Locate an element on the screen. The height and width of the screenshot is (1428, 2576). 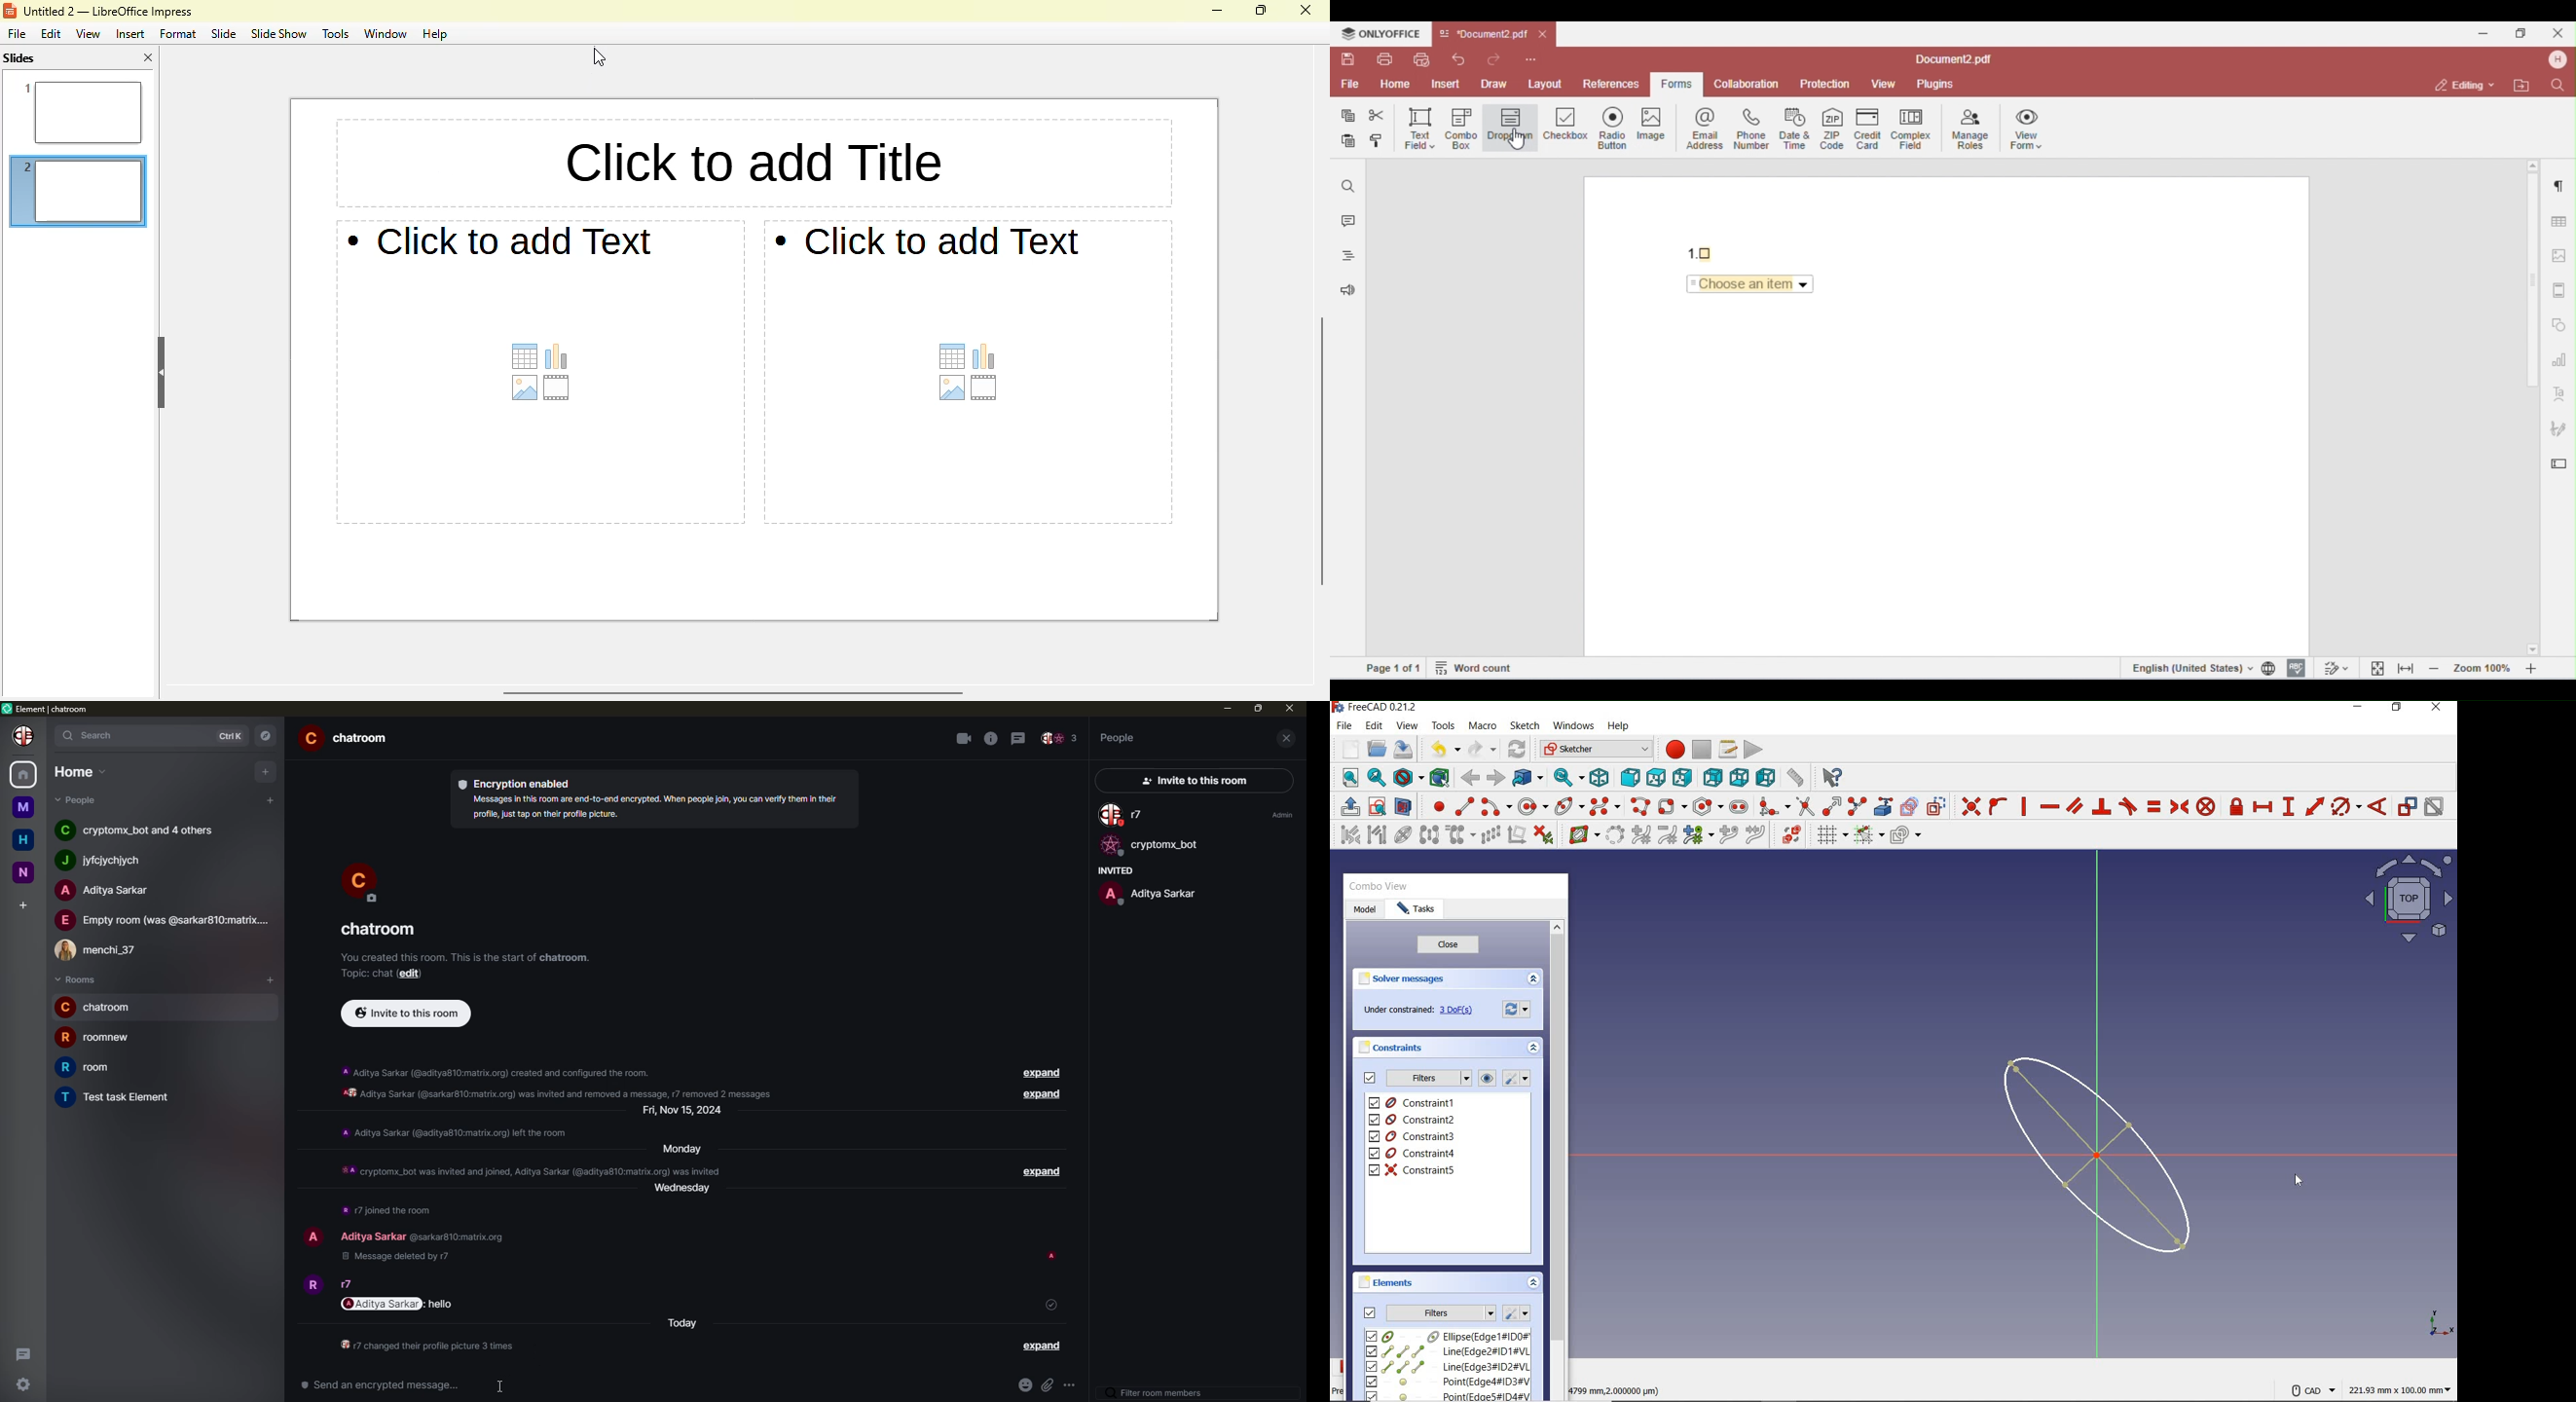
edit is located at coordinates (1374, 727).